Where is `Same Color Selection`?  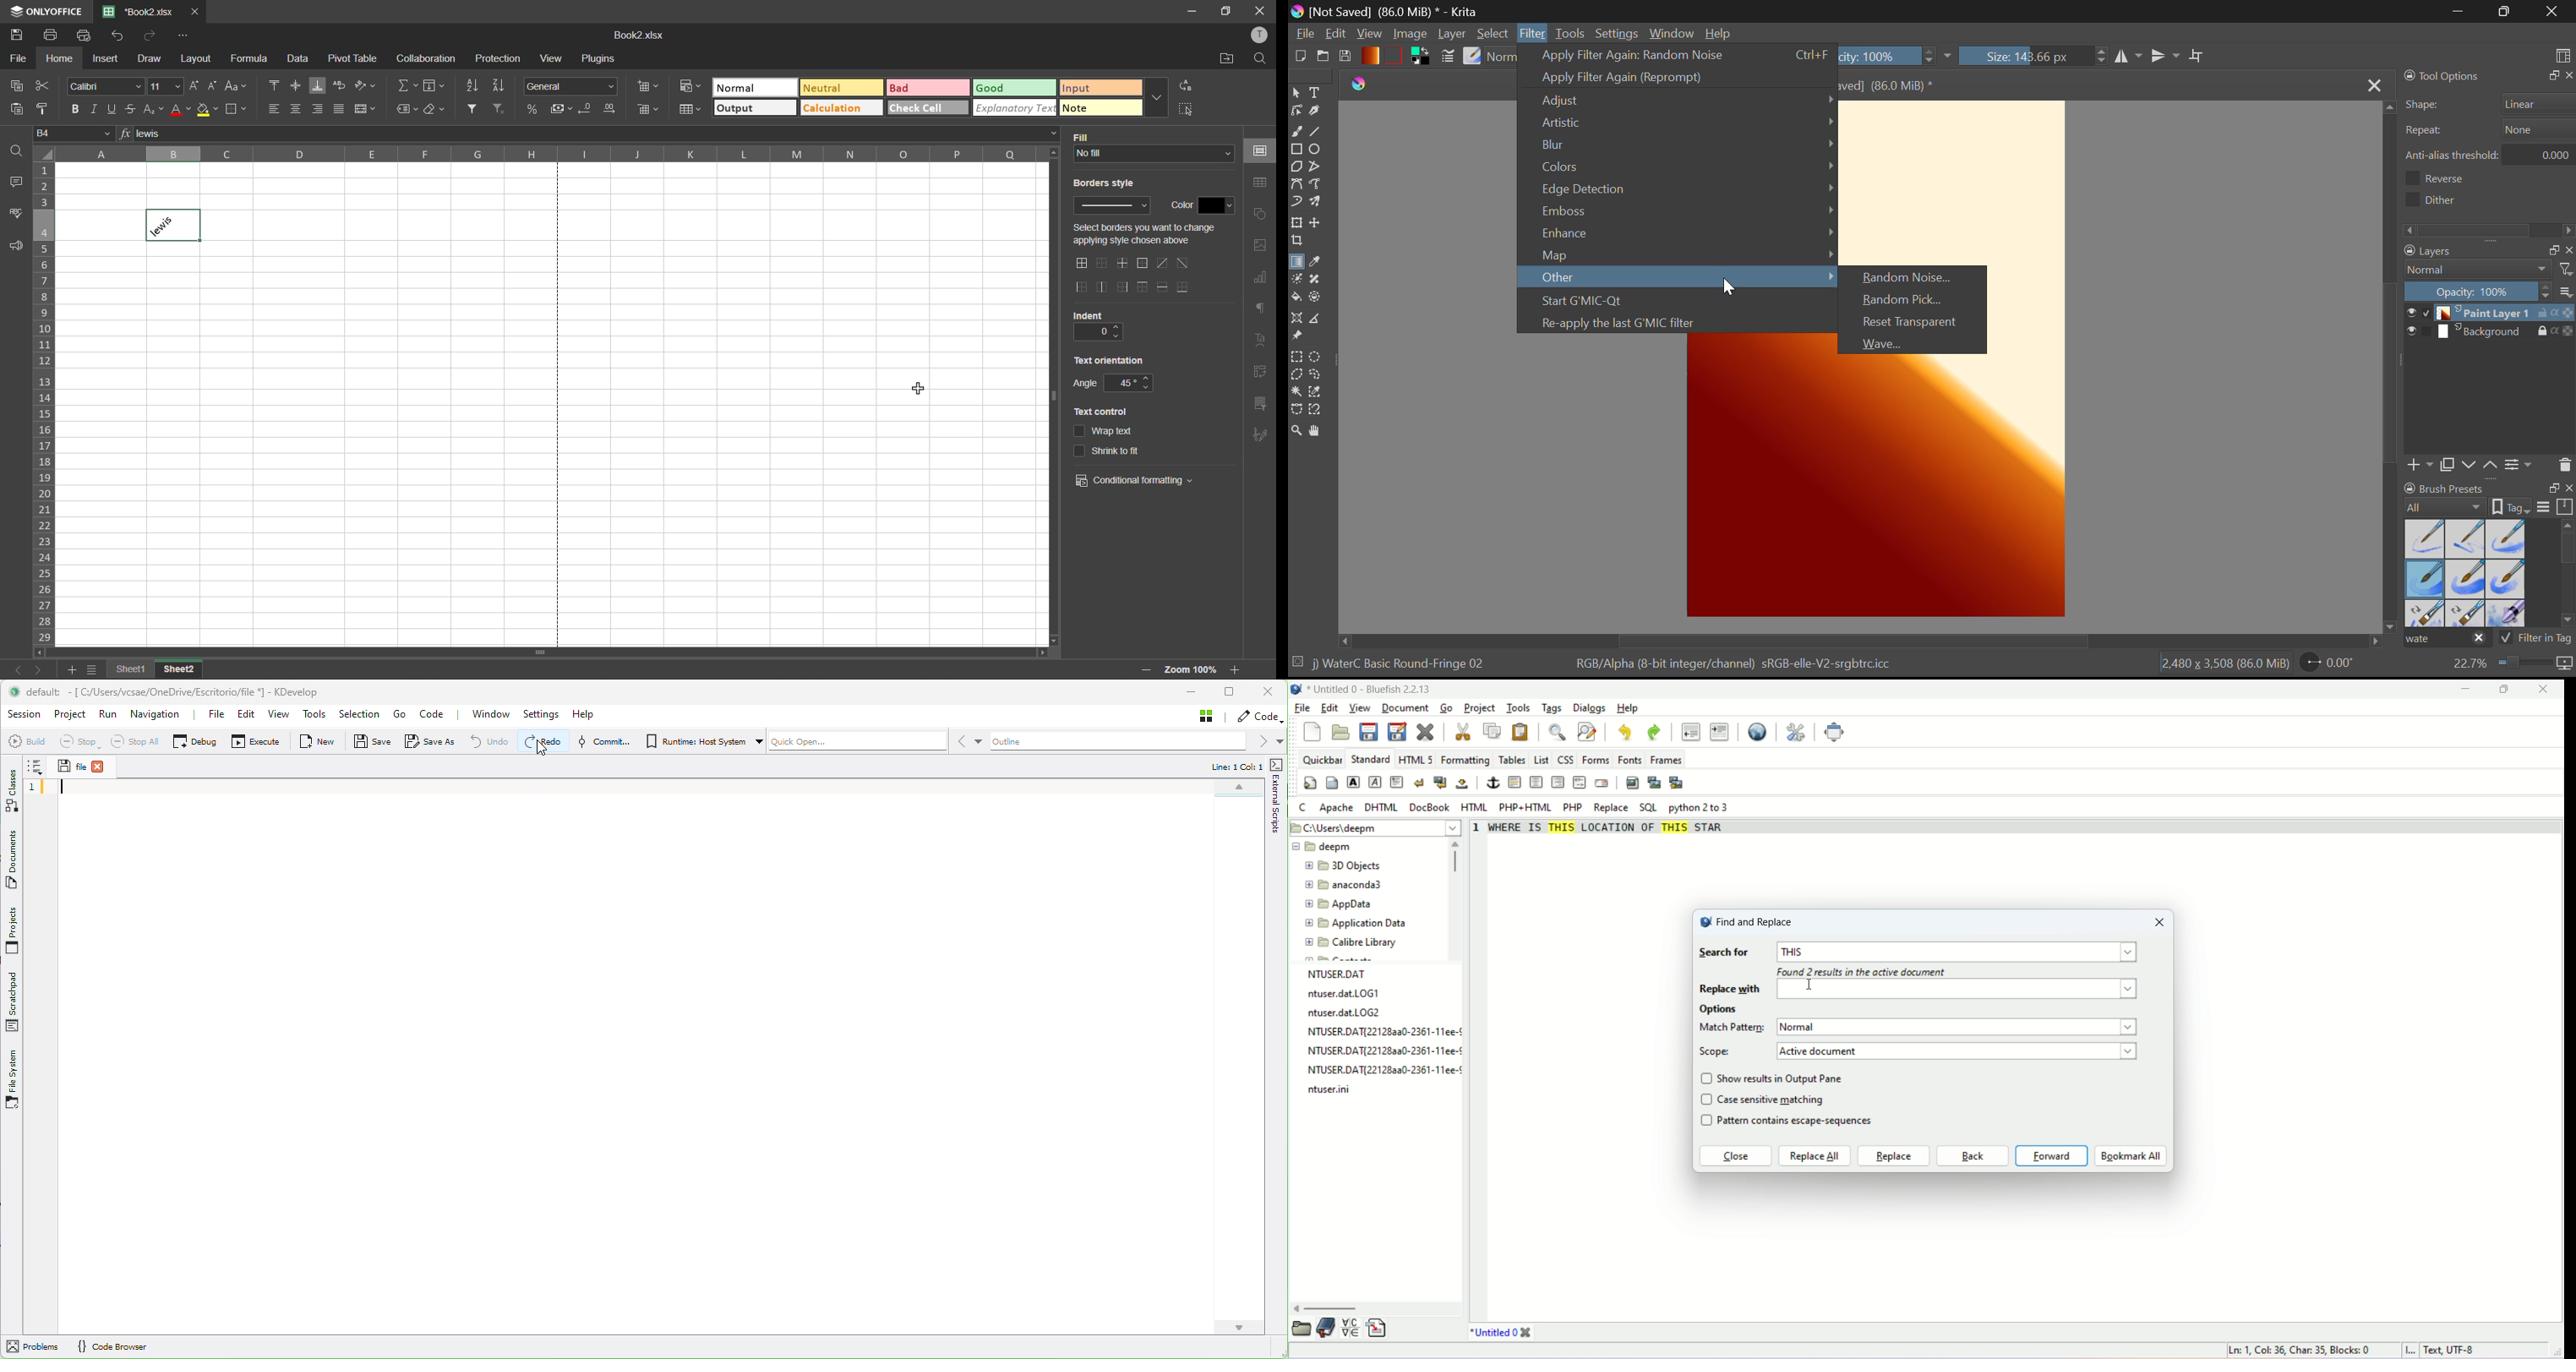 Same Color Selection is located at coordinates (1319, 394).